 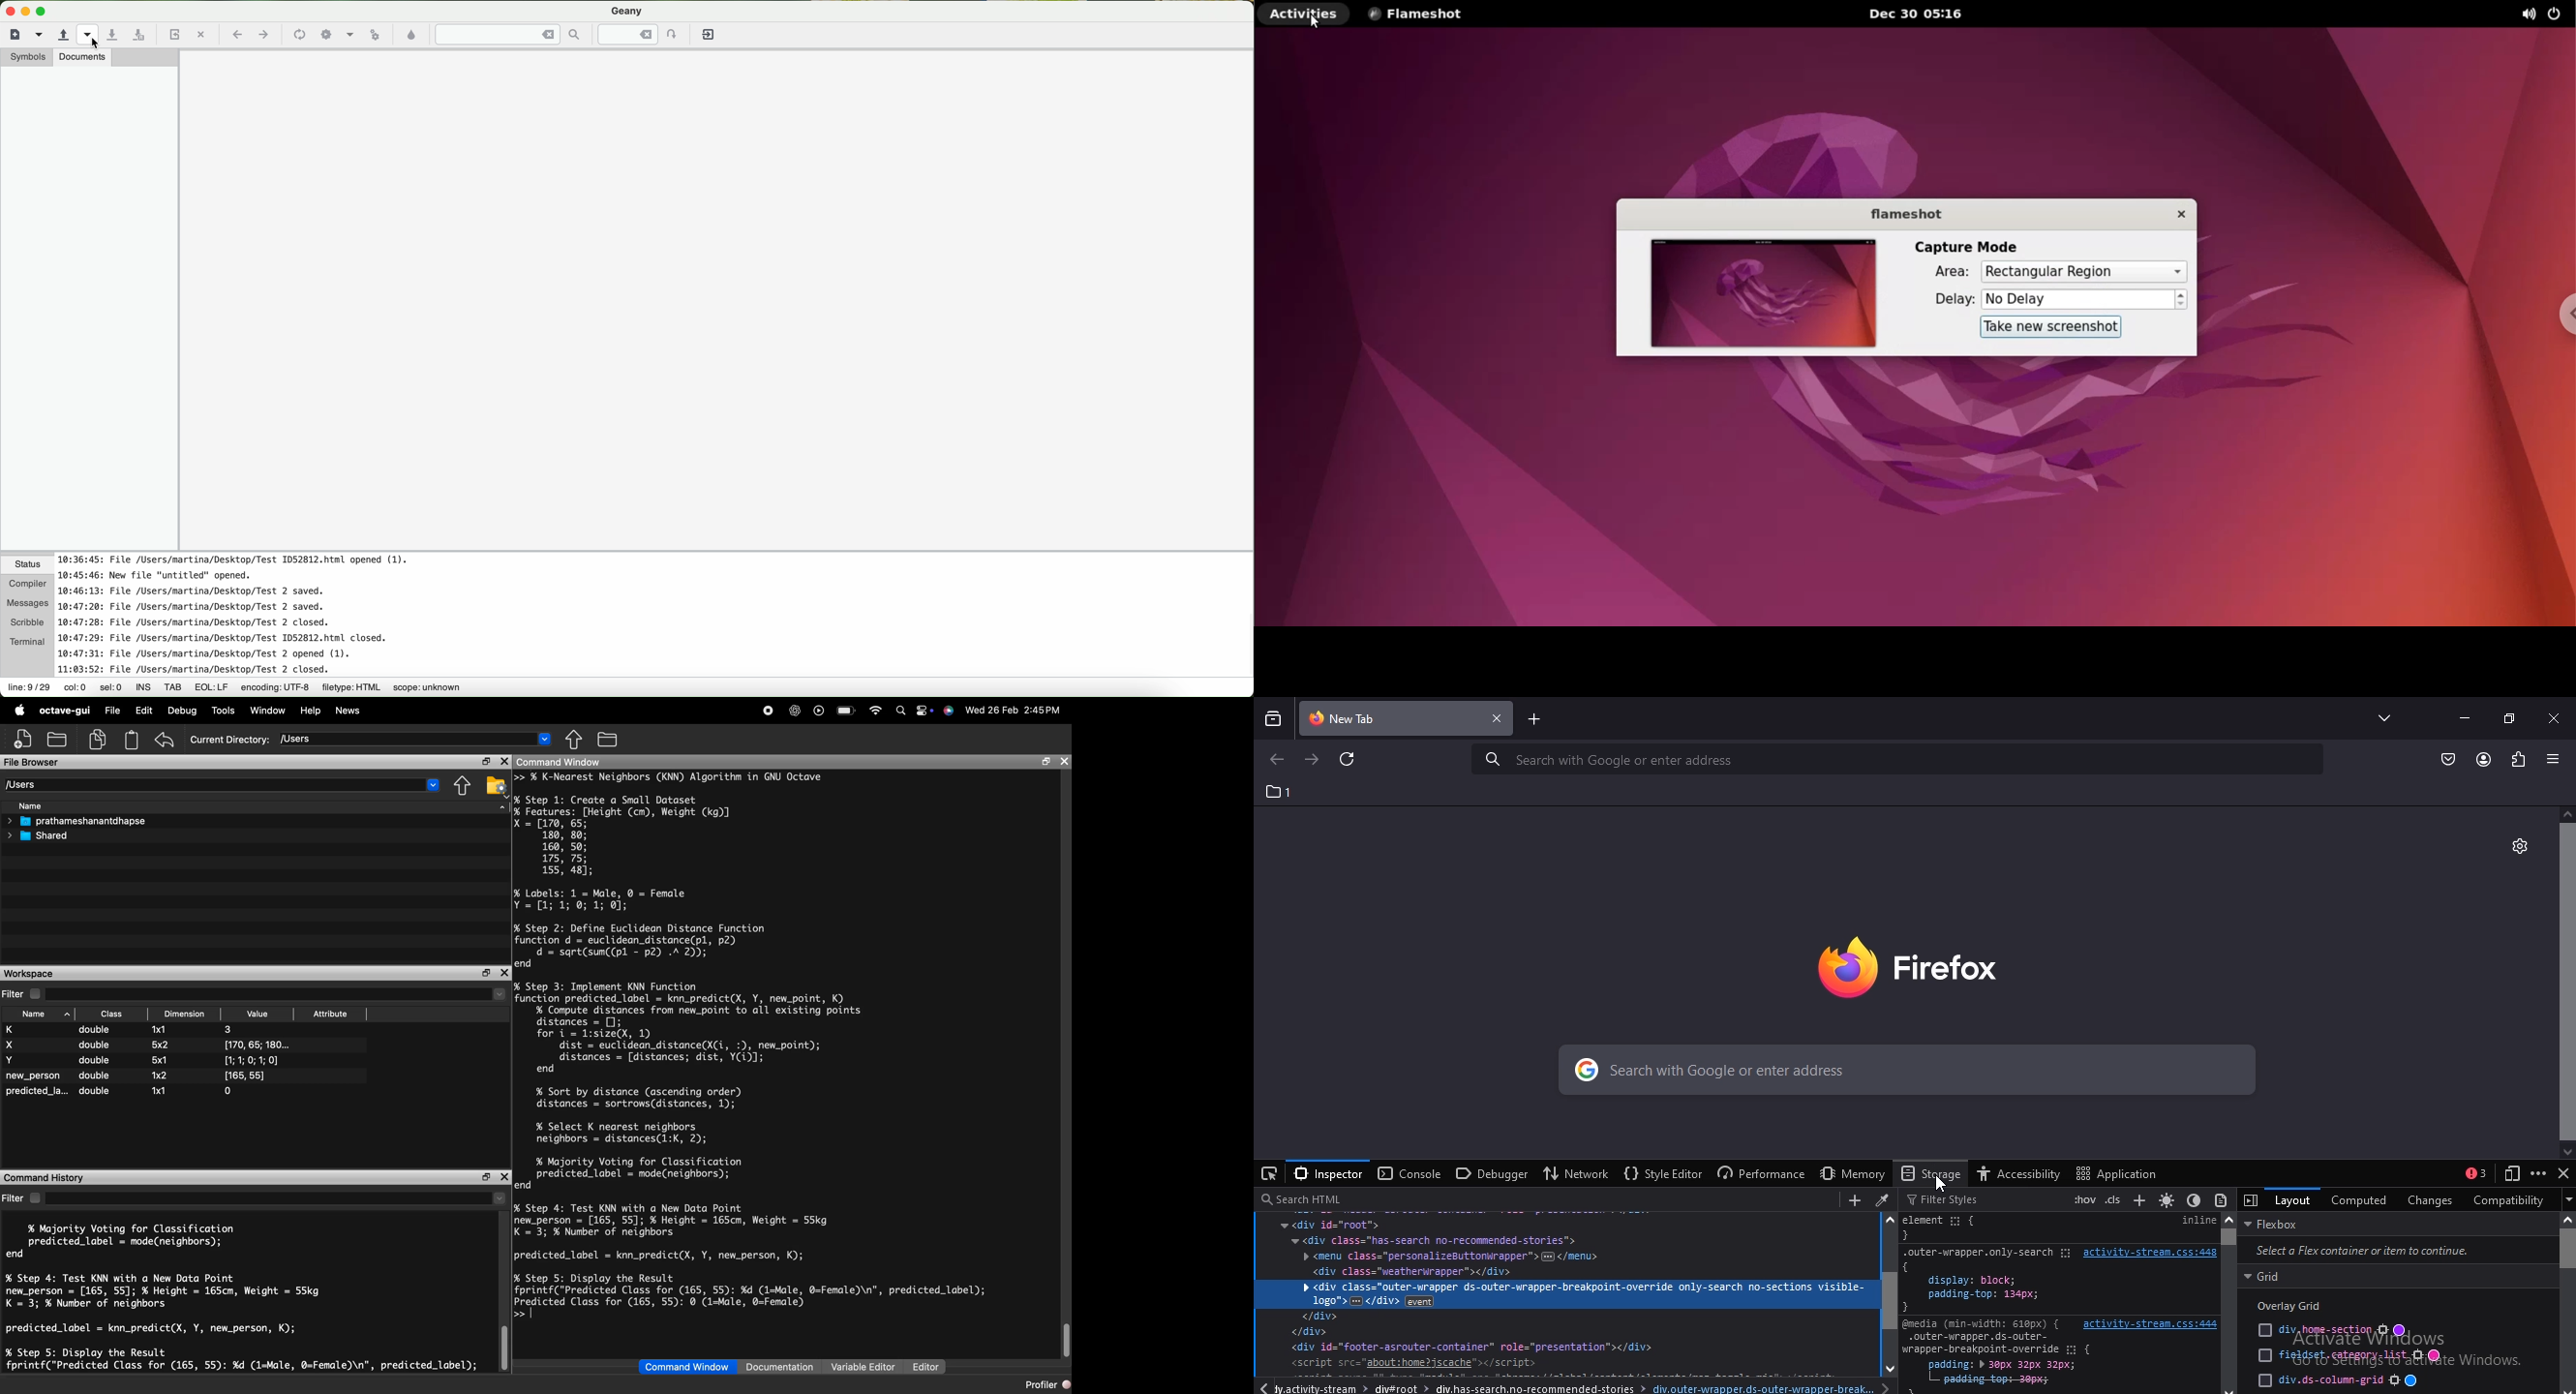 What do you see at coordinates (1902, 1073) in the screenshot?
I see `search` at bounding box center [1902, 1073].